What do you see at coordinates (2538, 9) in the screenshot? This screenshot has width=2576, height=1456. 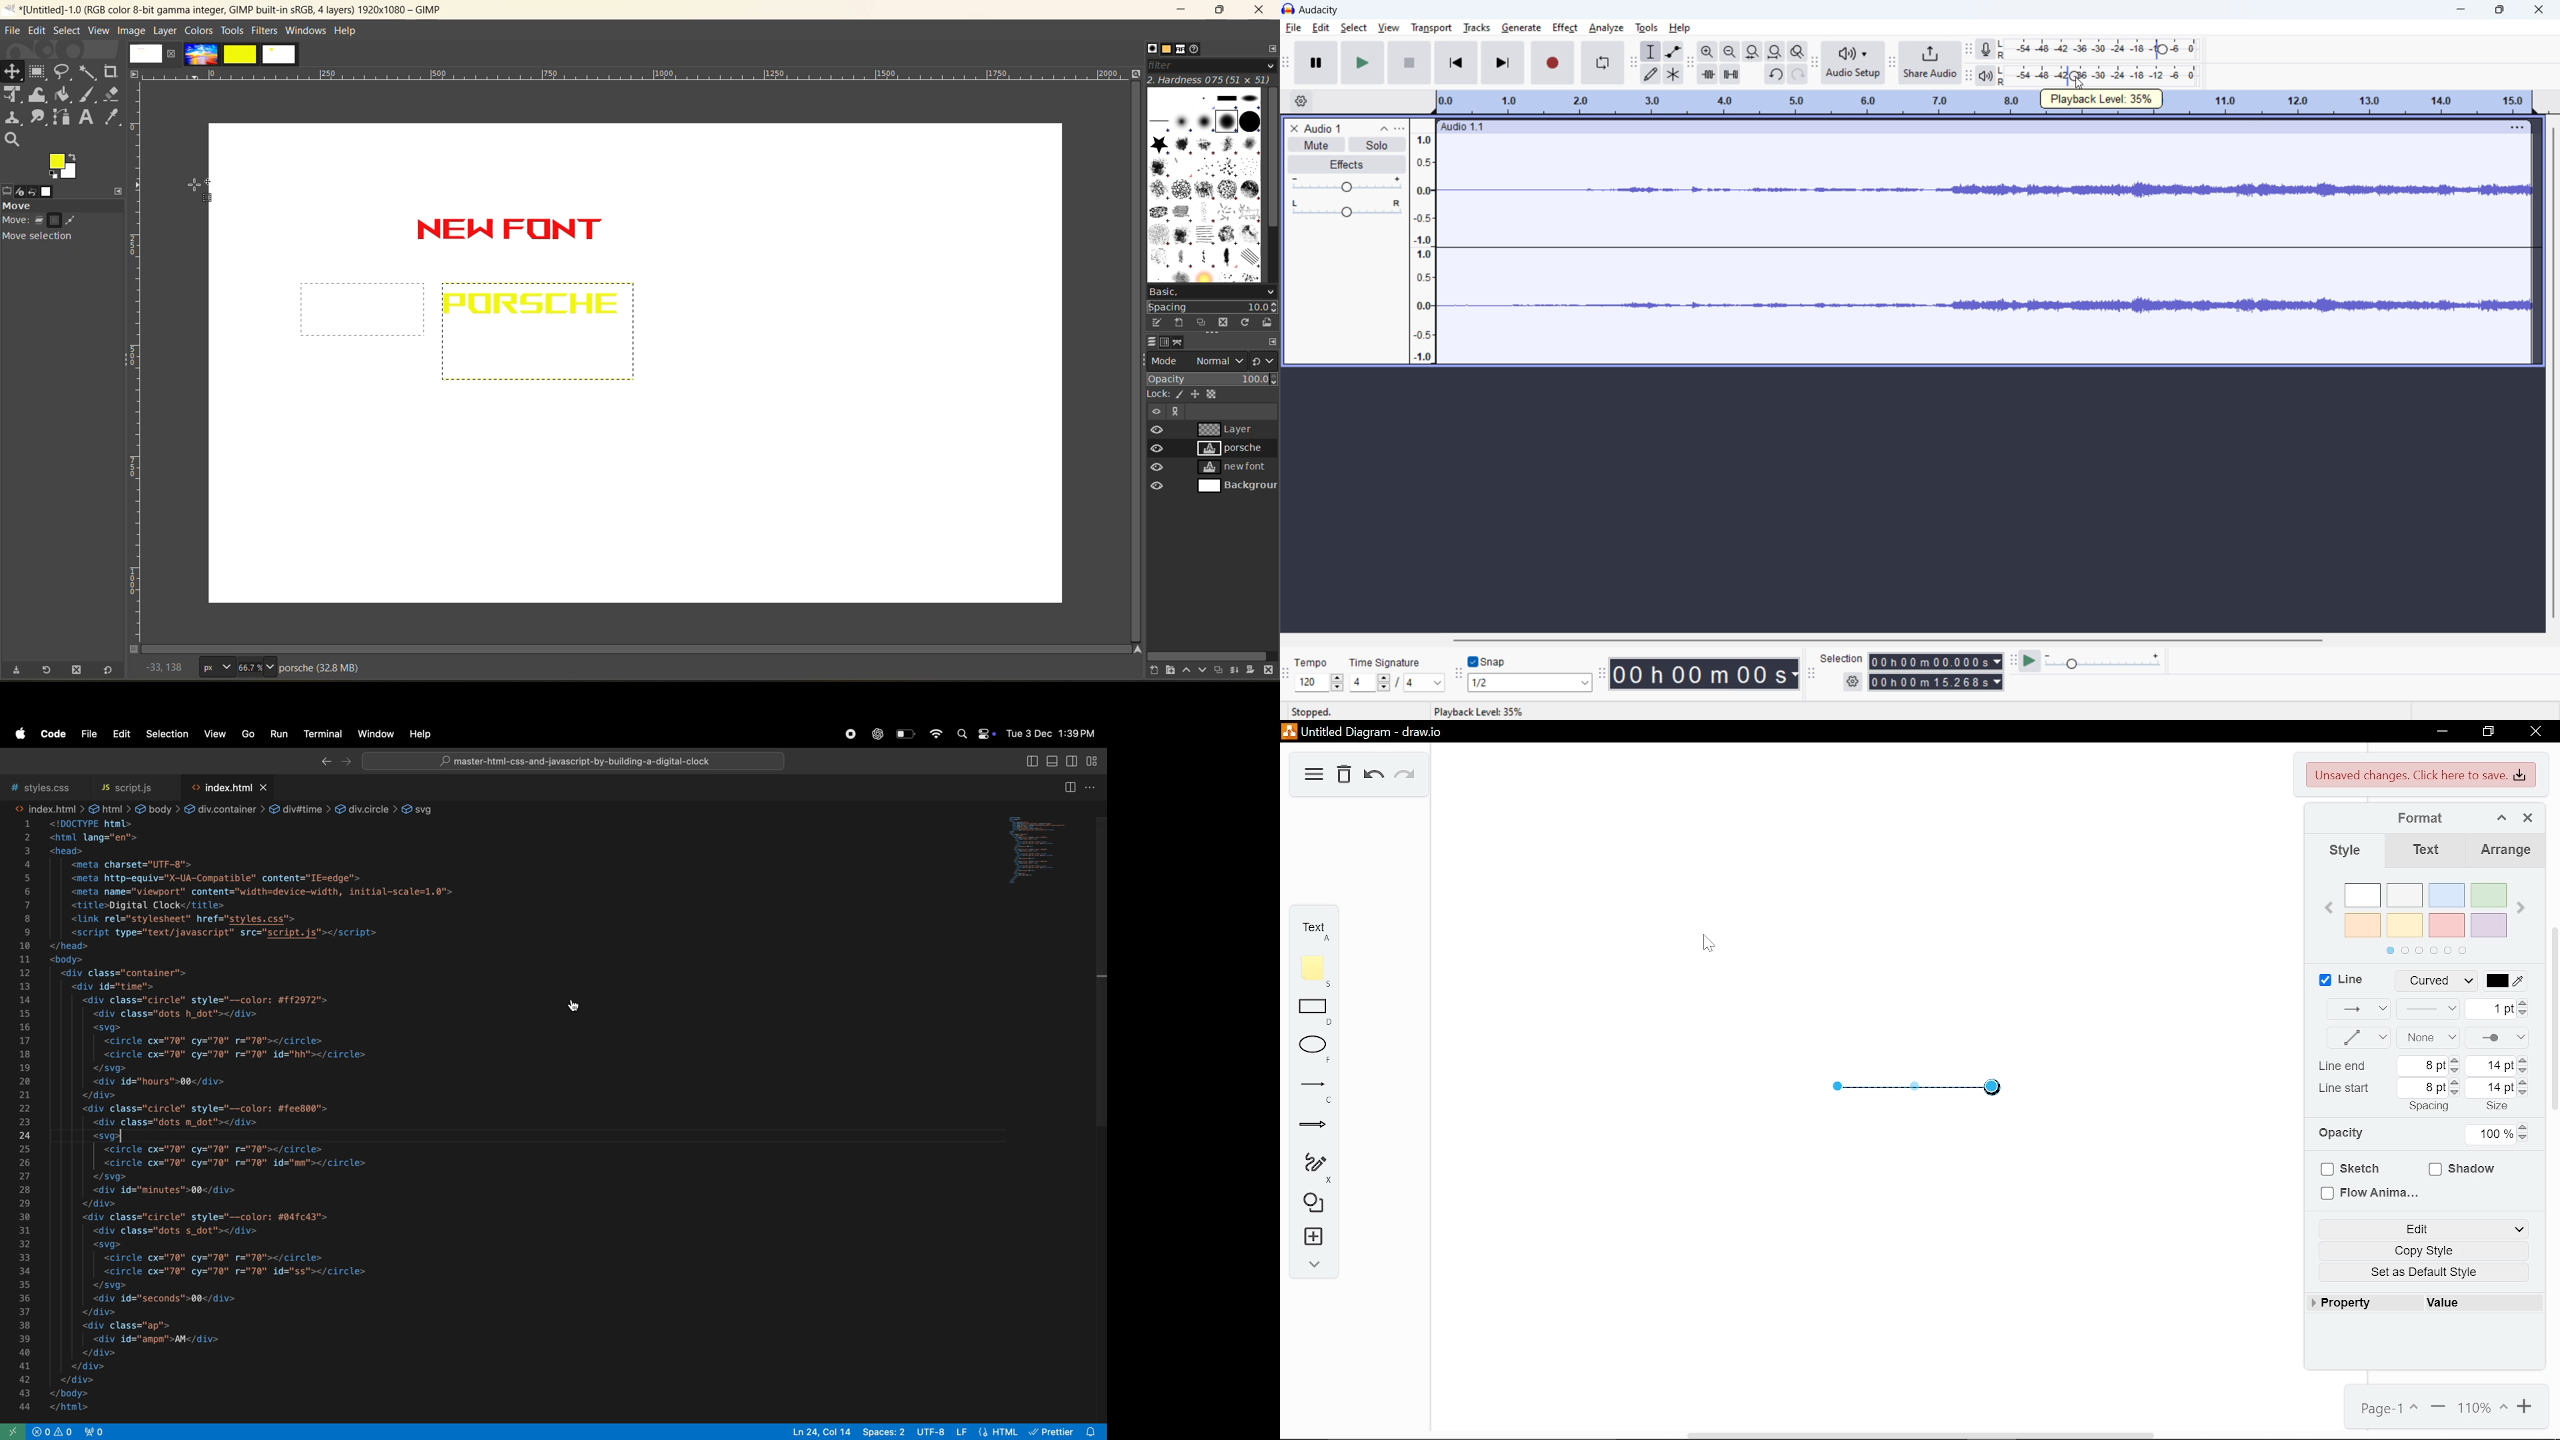 I see `close` at bounding box center [2538, 9].